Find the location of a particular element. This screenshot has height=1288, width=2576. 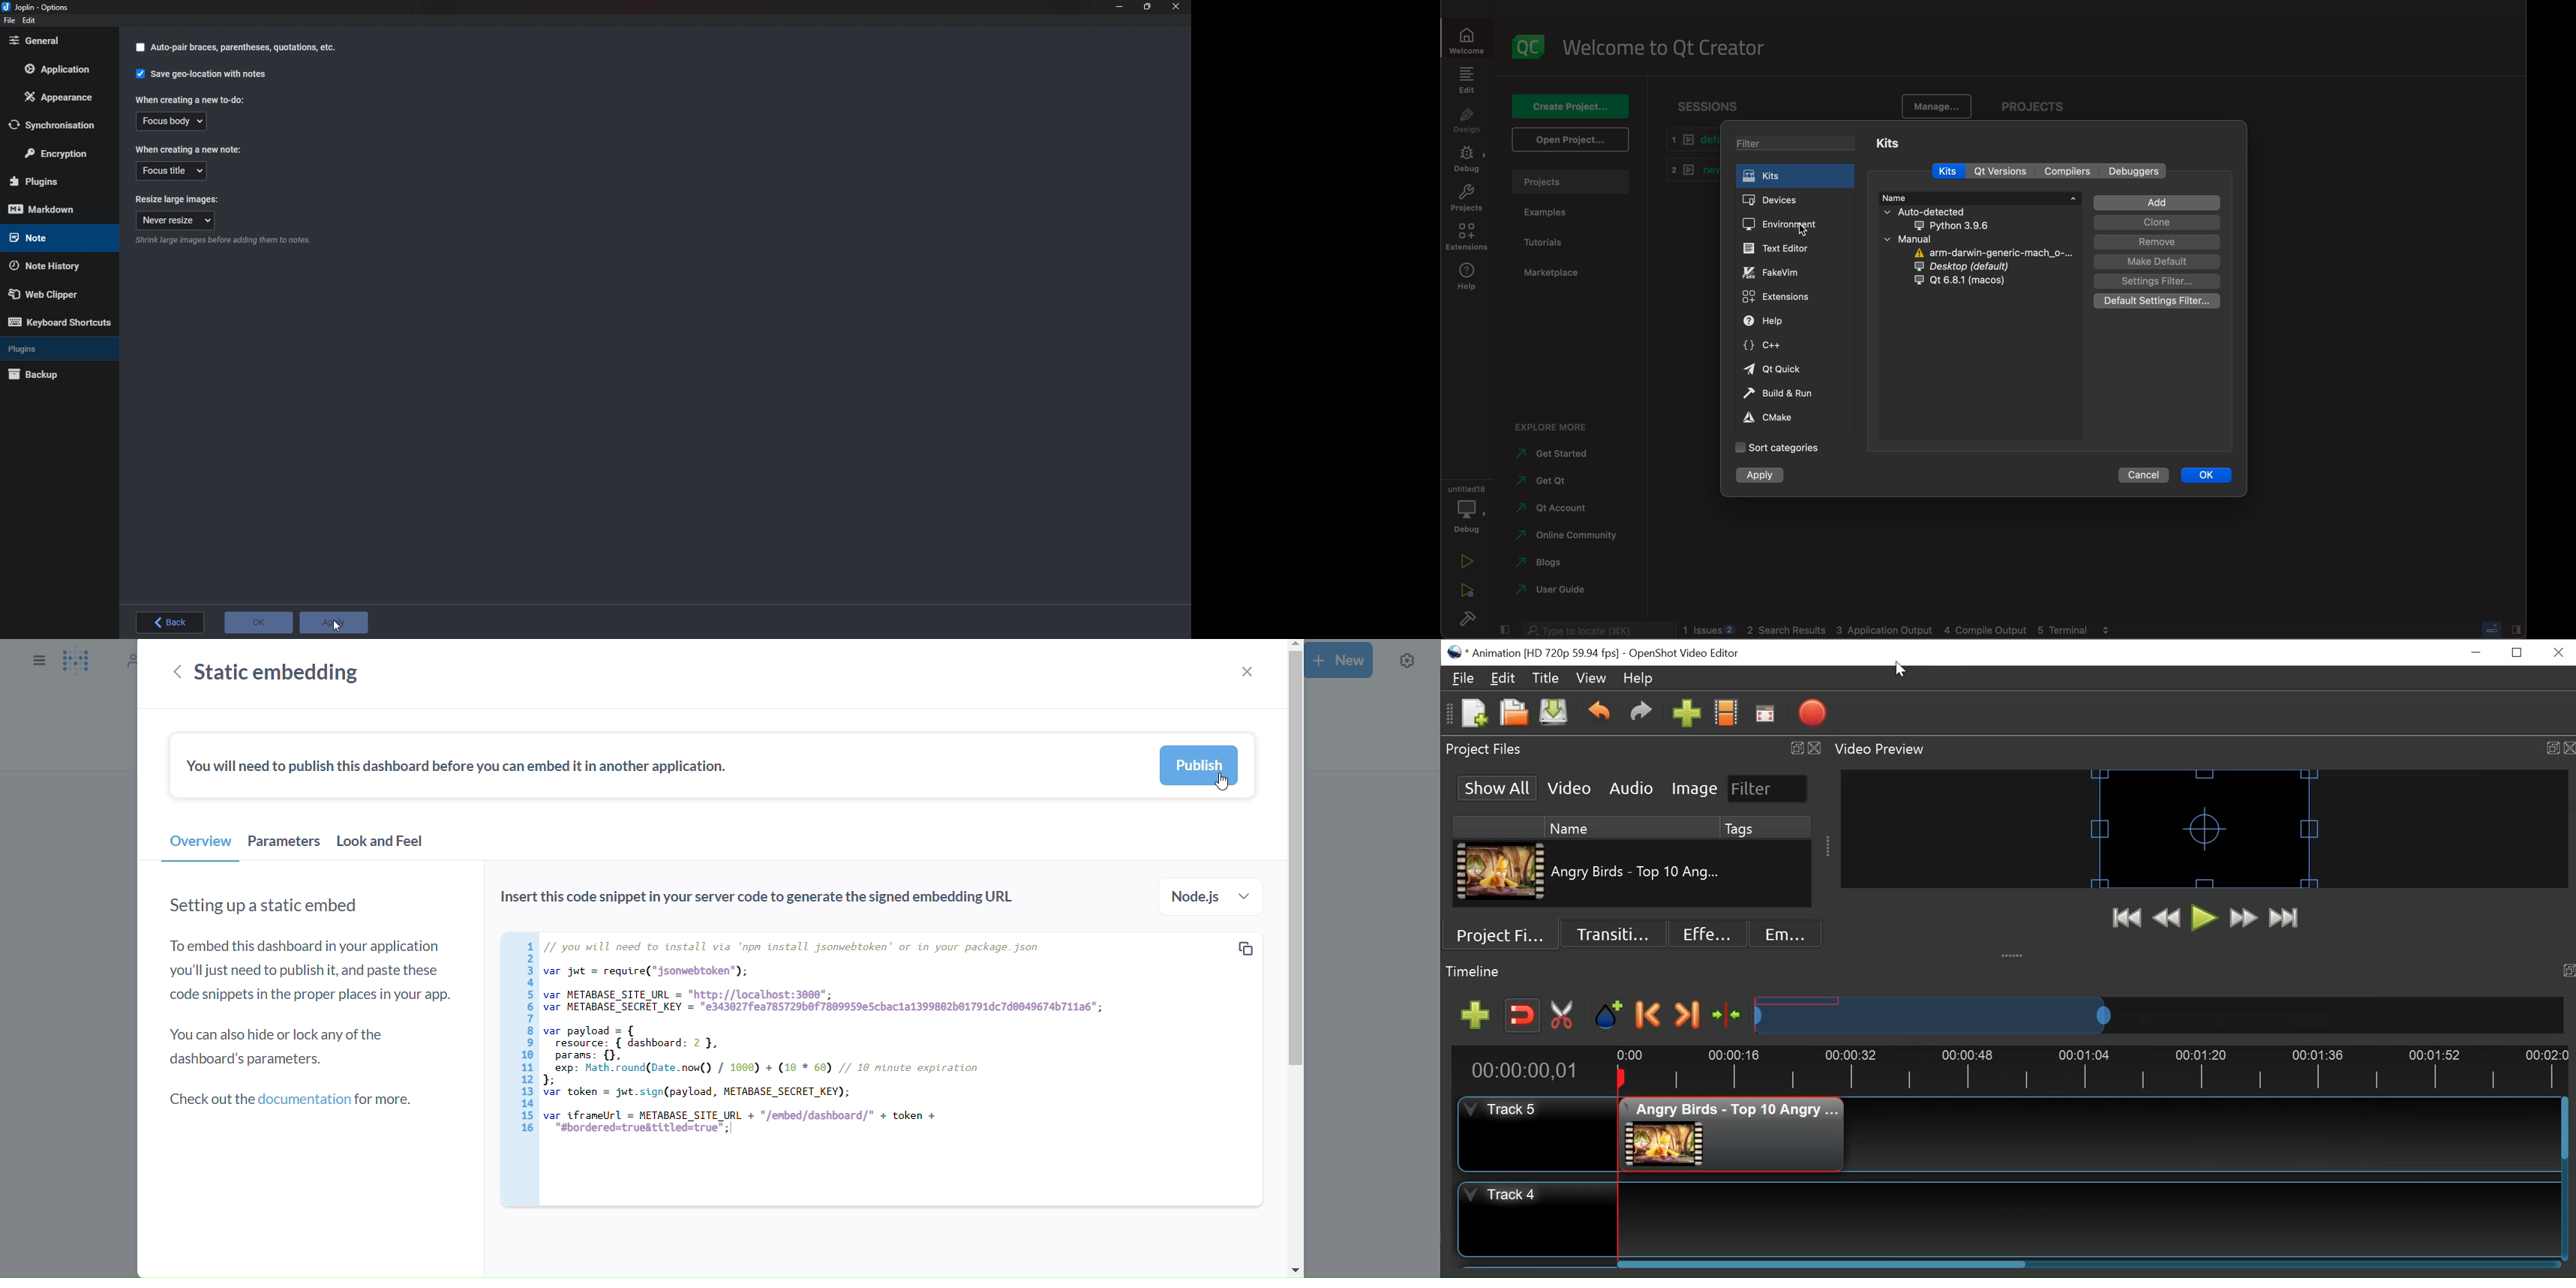

overview is located at coordinates (200, 845).